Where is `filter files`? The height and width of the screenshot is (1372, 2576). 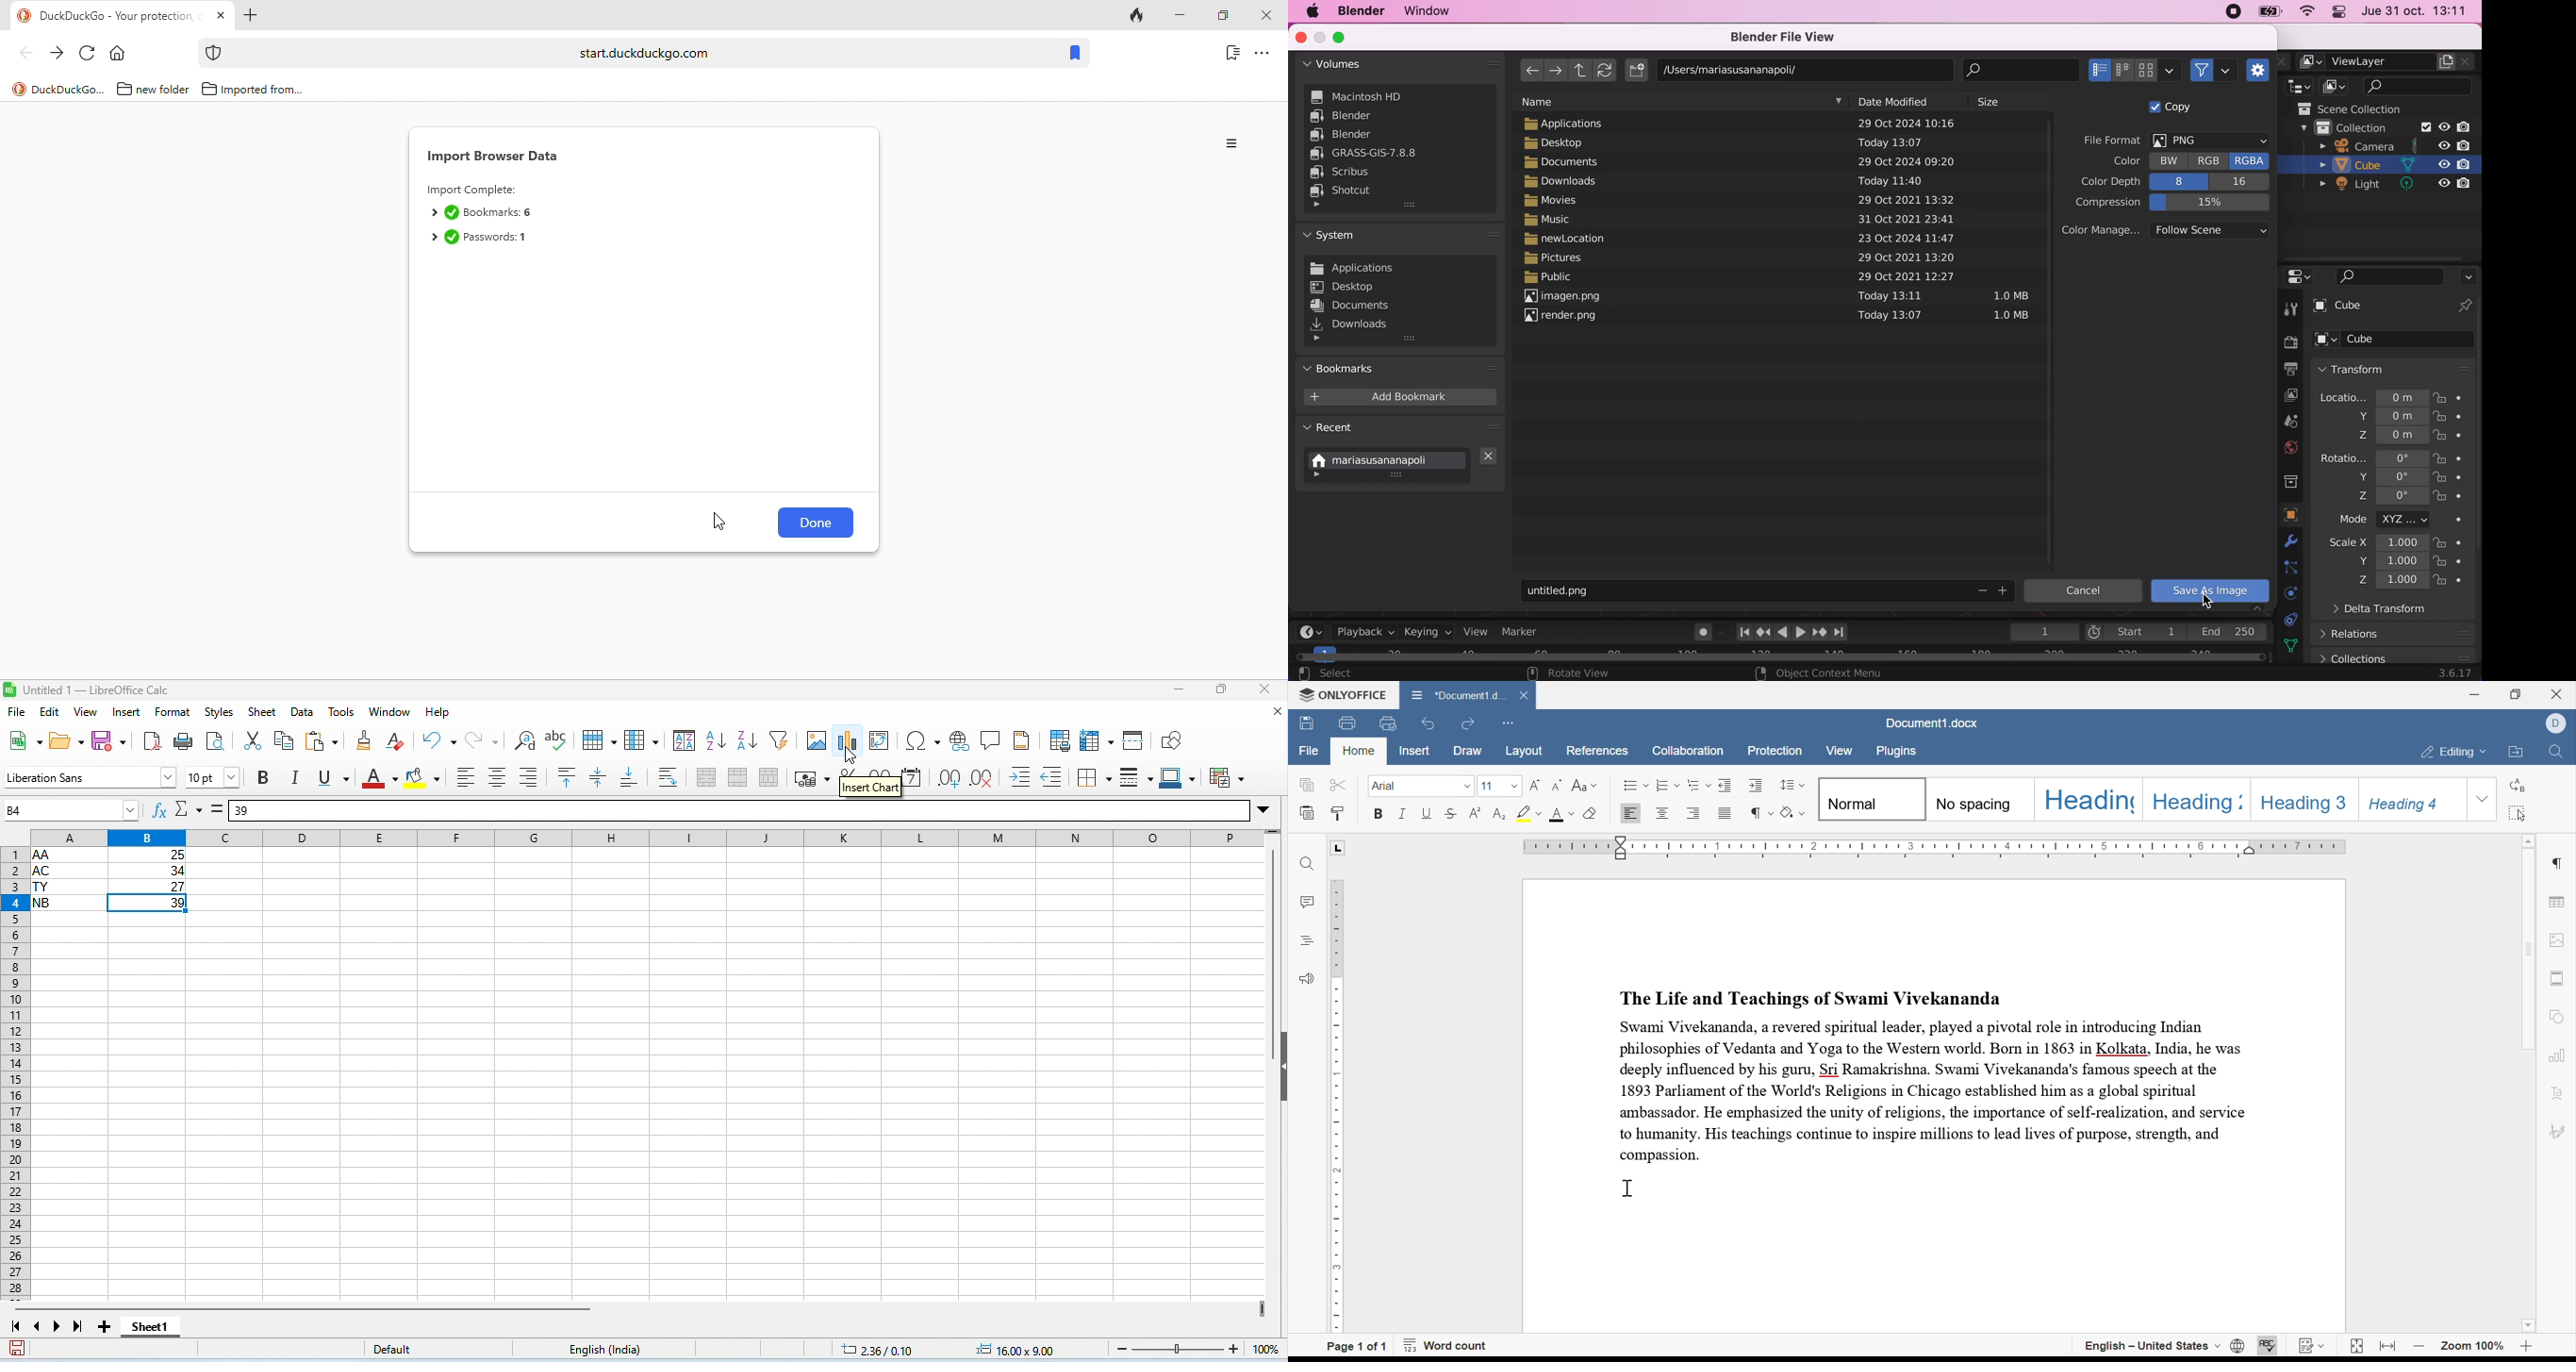
filter files is located at coordinates (2215, 70).